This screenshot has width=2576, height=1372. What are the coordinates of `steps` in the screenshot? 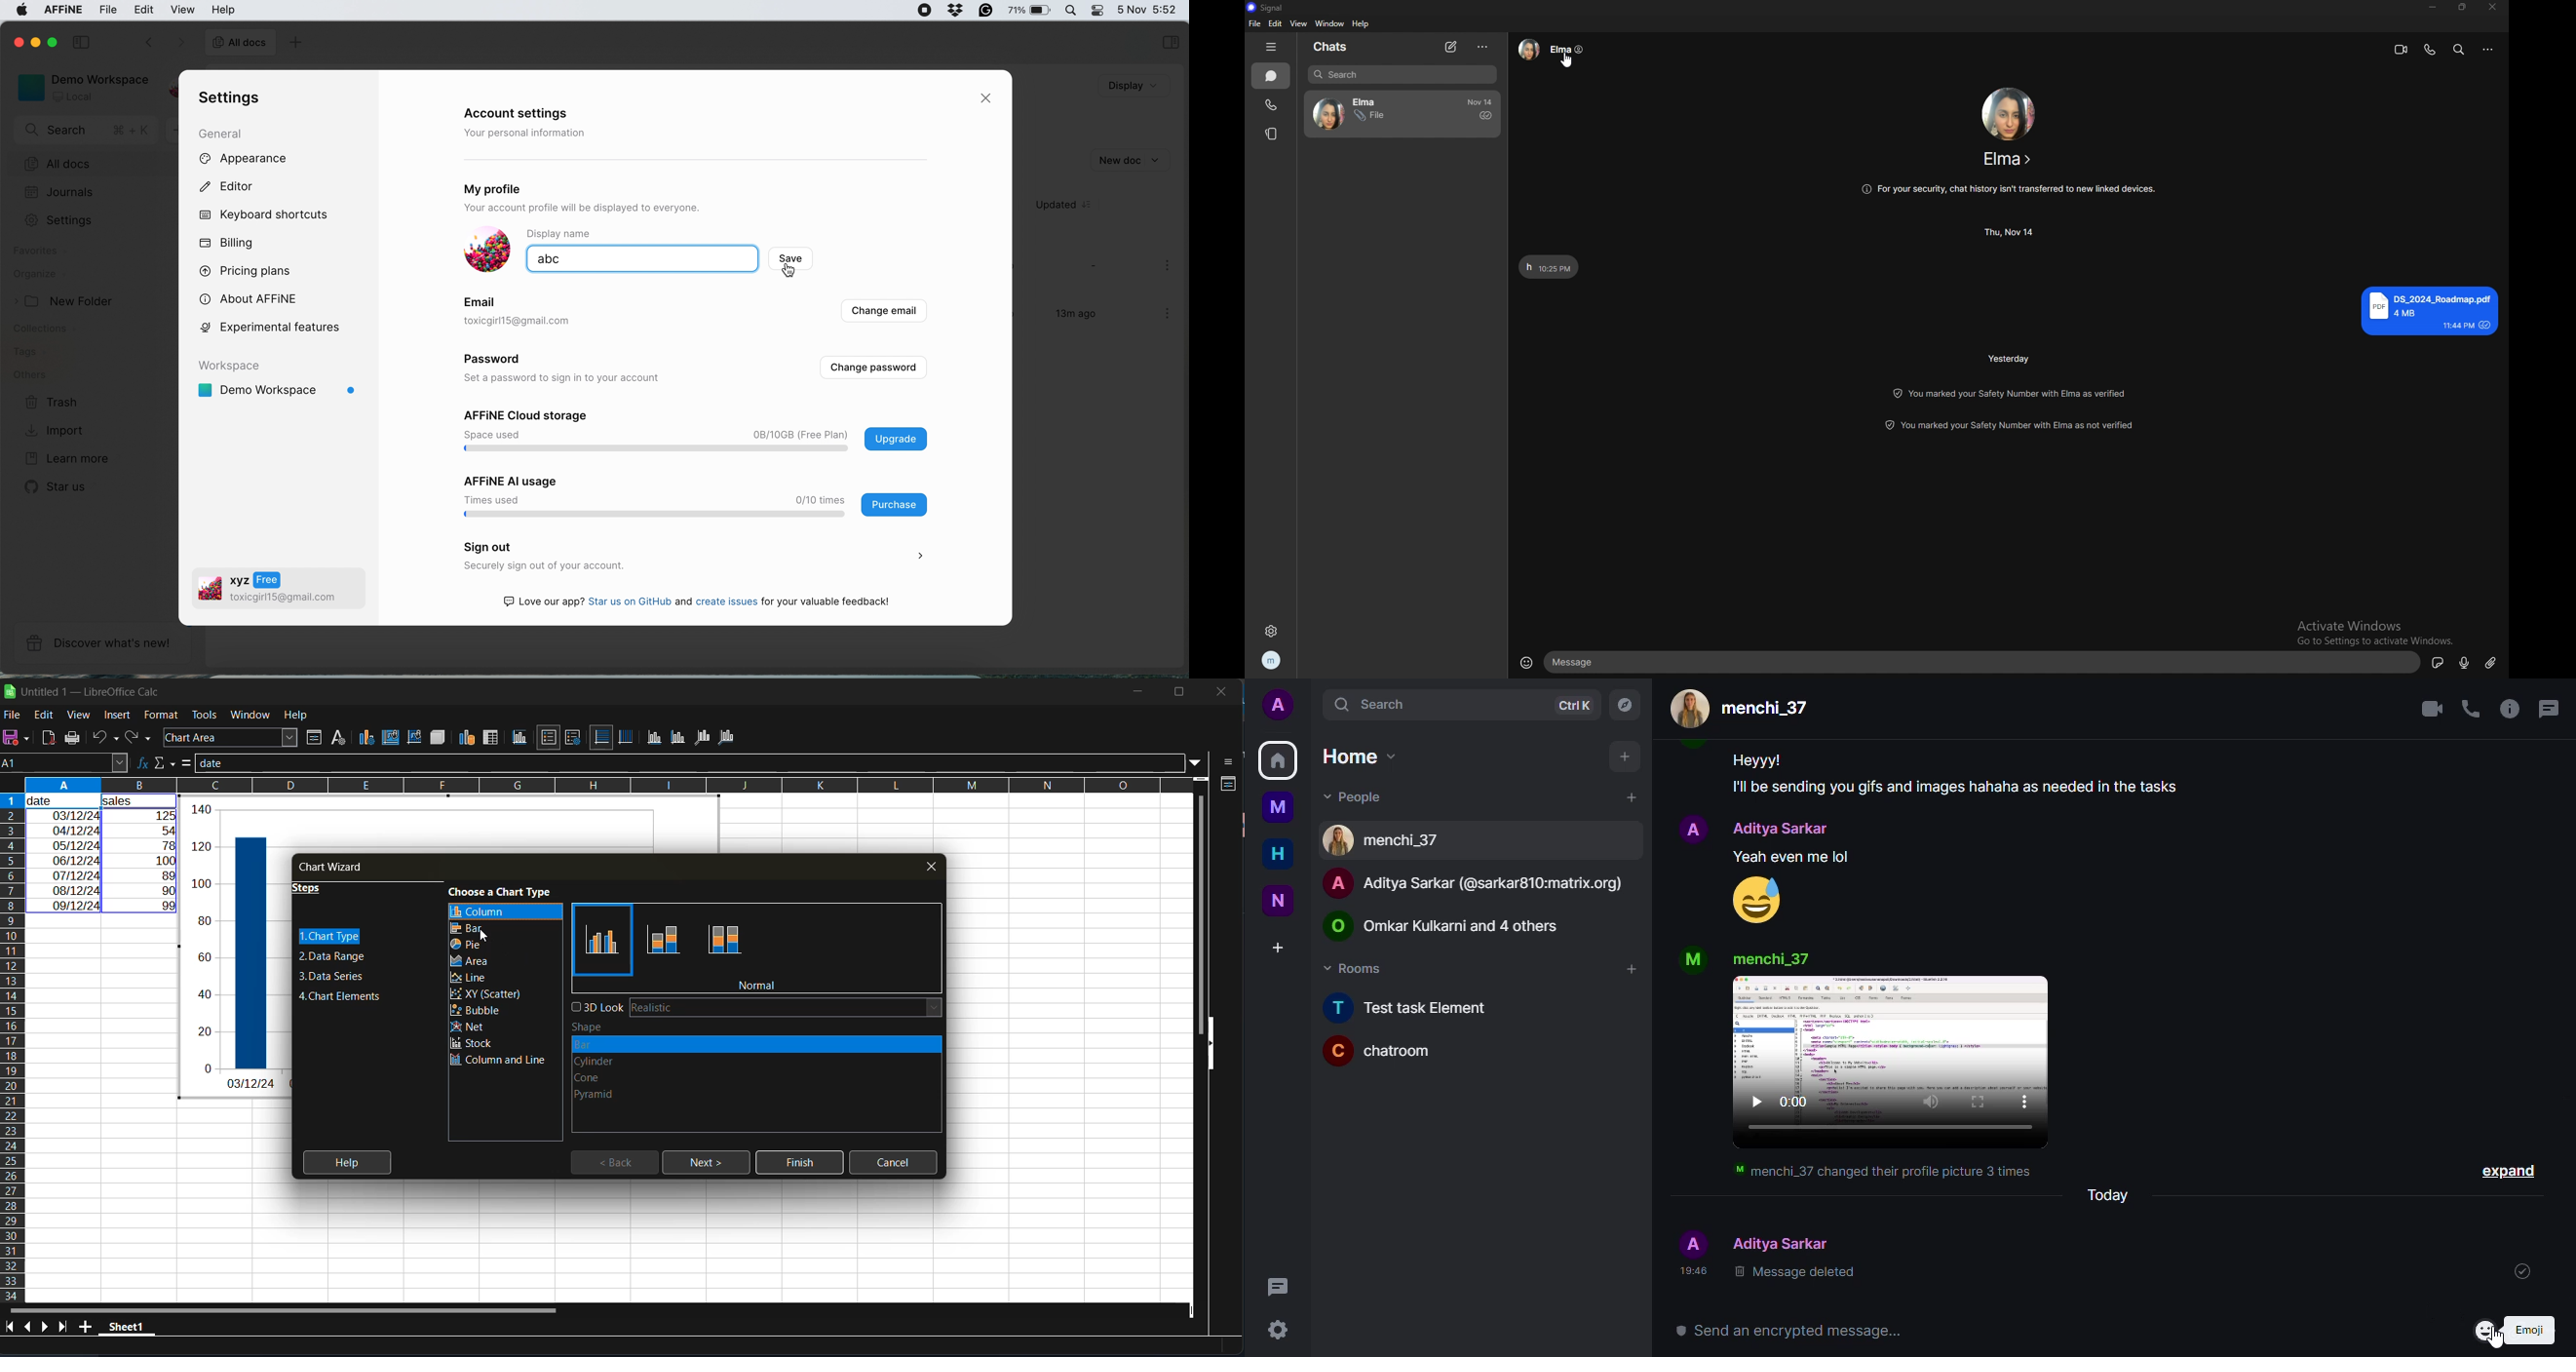 It's located at (313, 891).